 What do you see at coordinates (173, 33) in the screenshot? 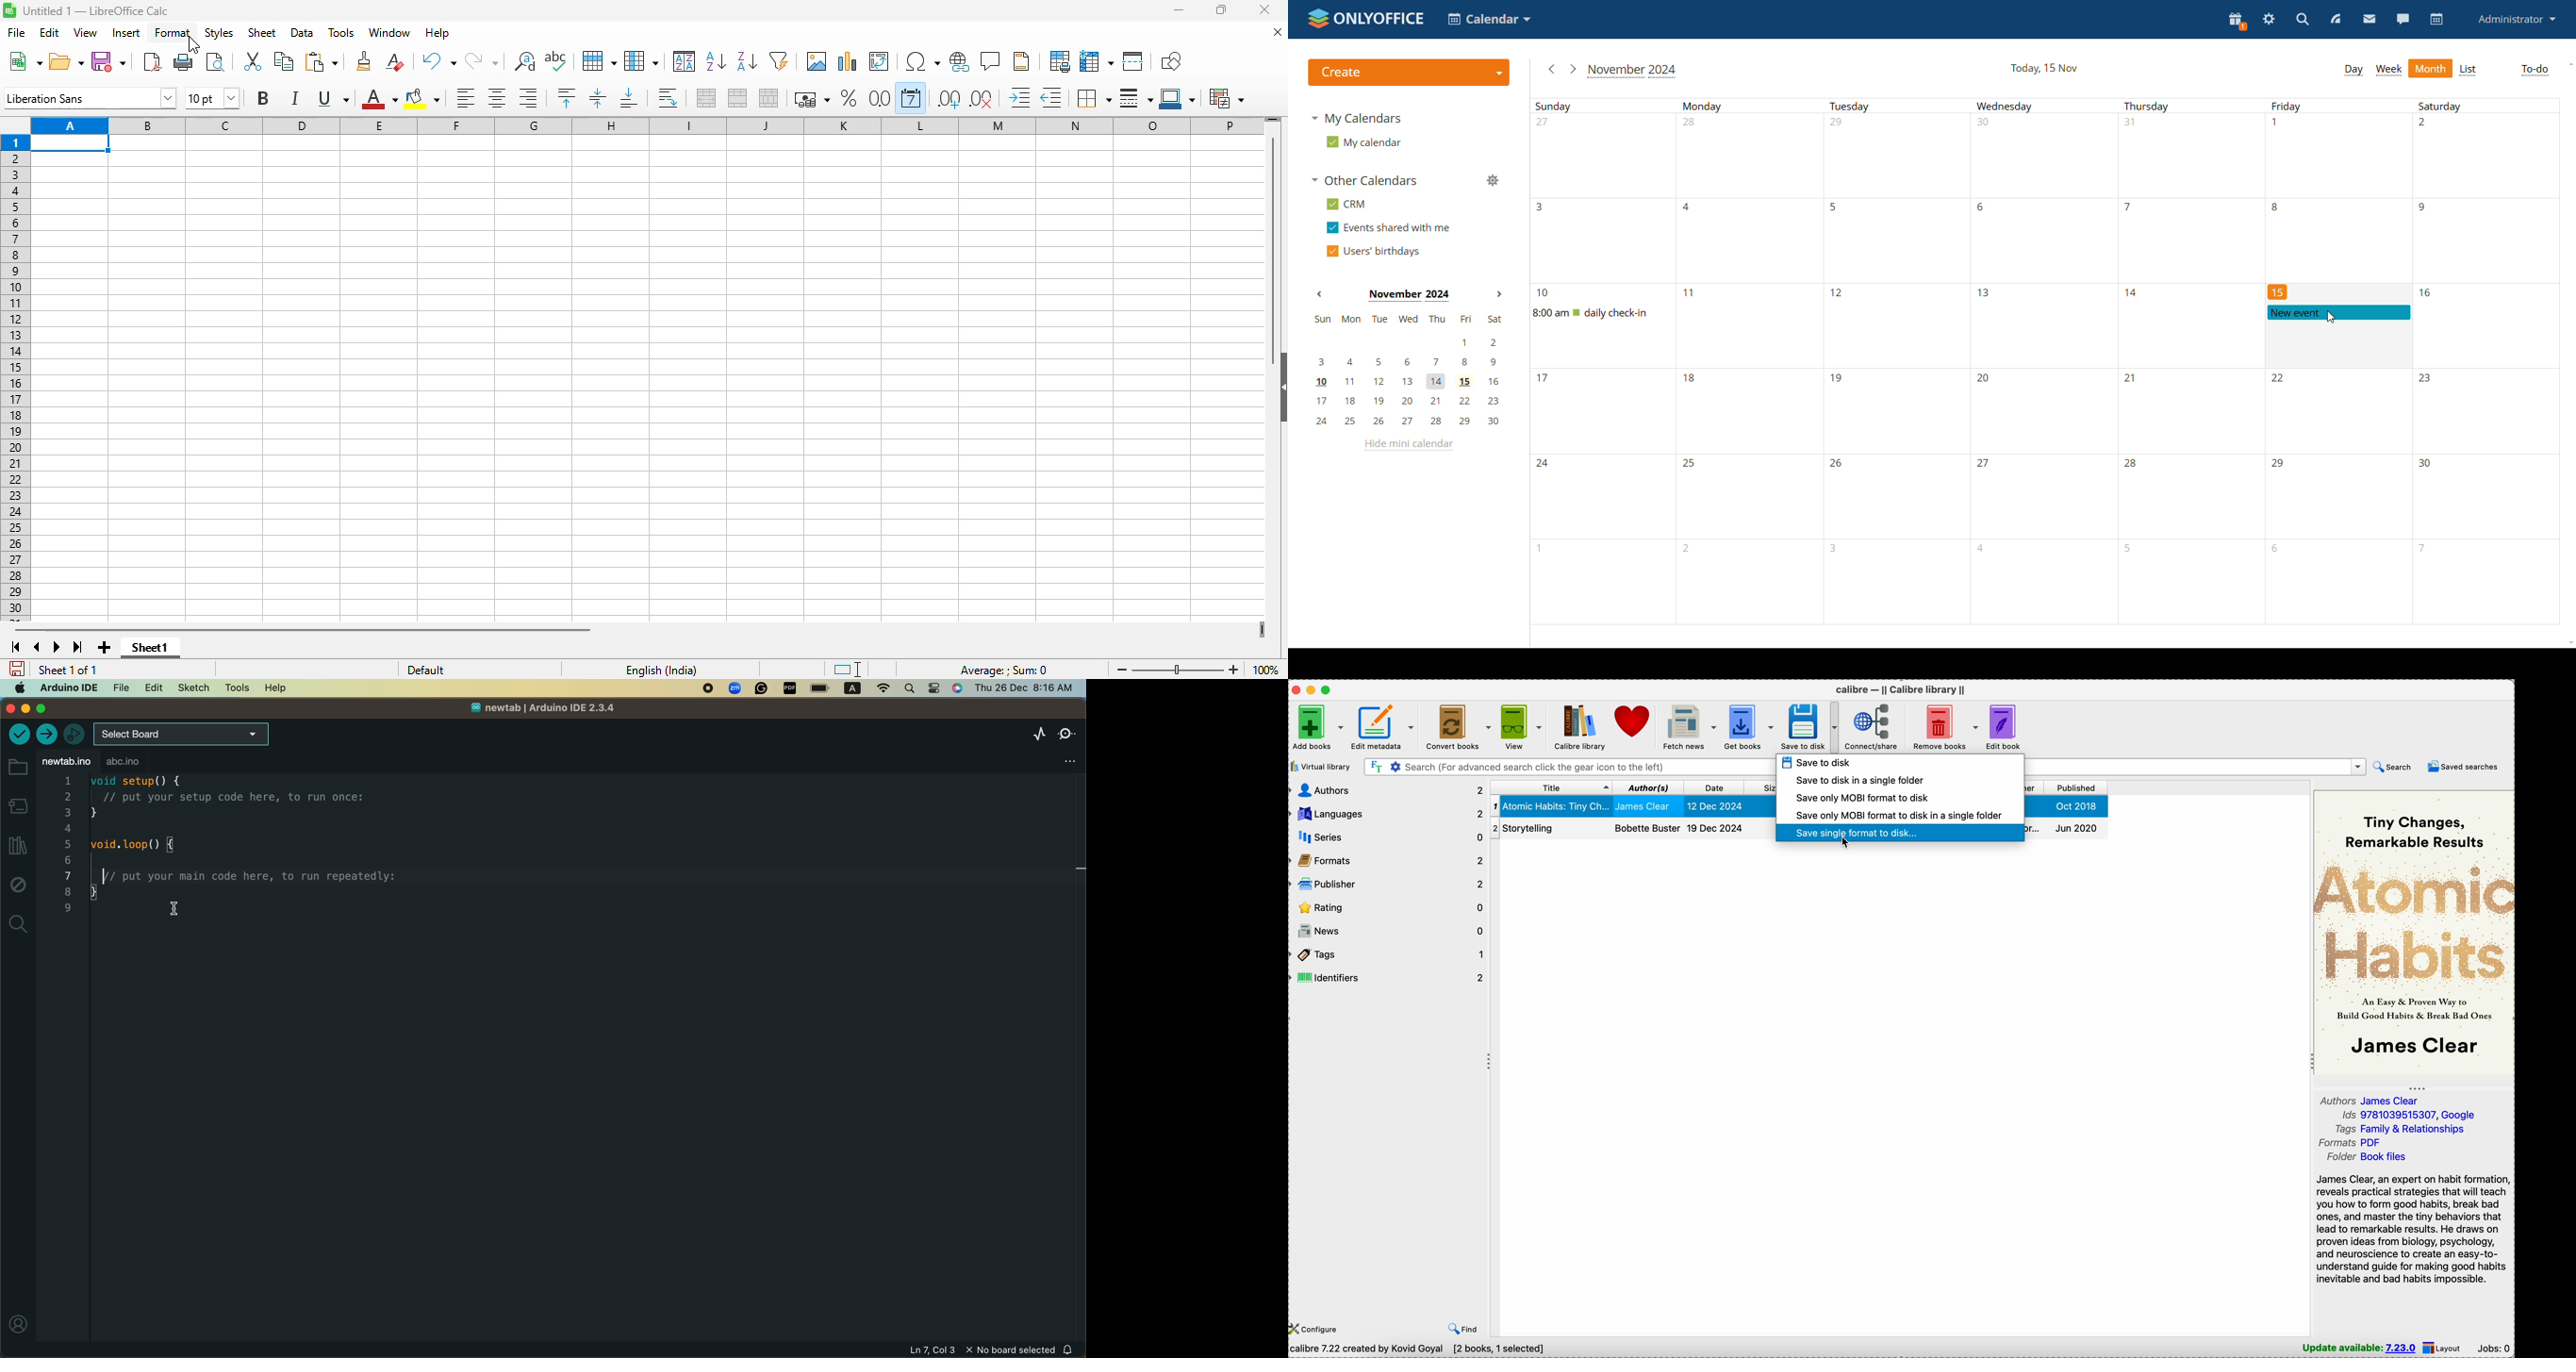
I see `format` at bounding box center [173, 33].